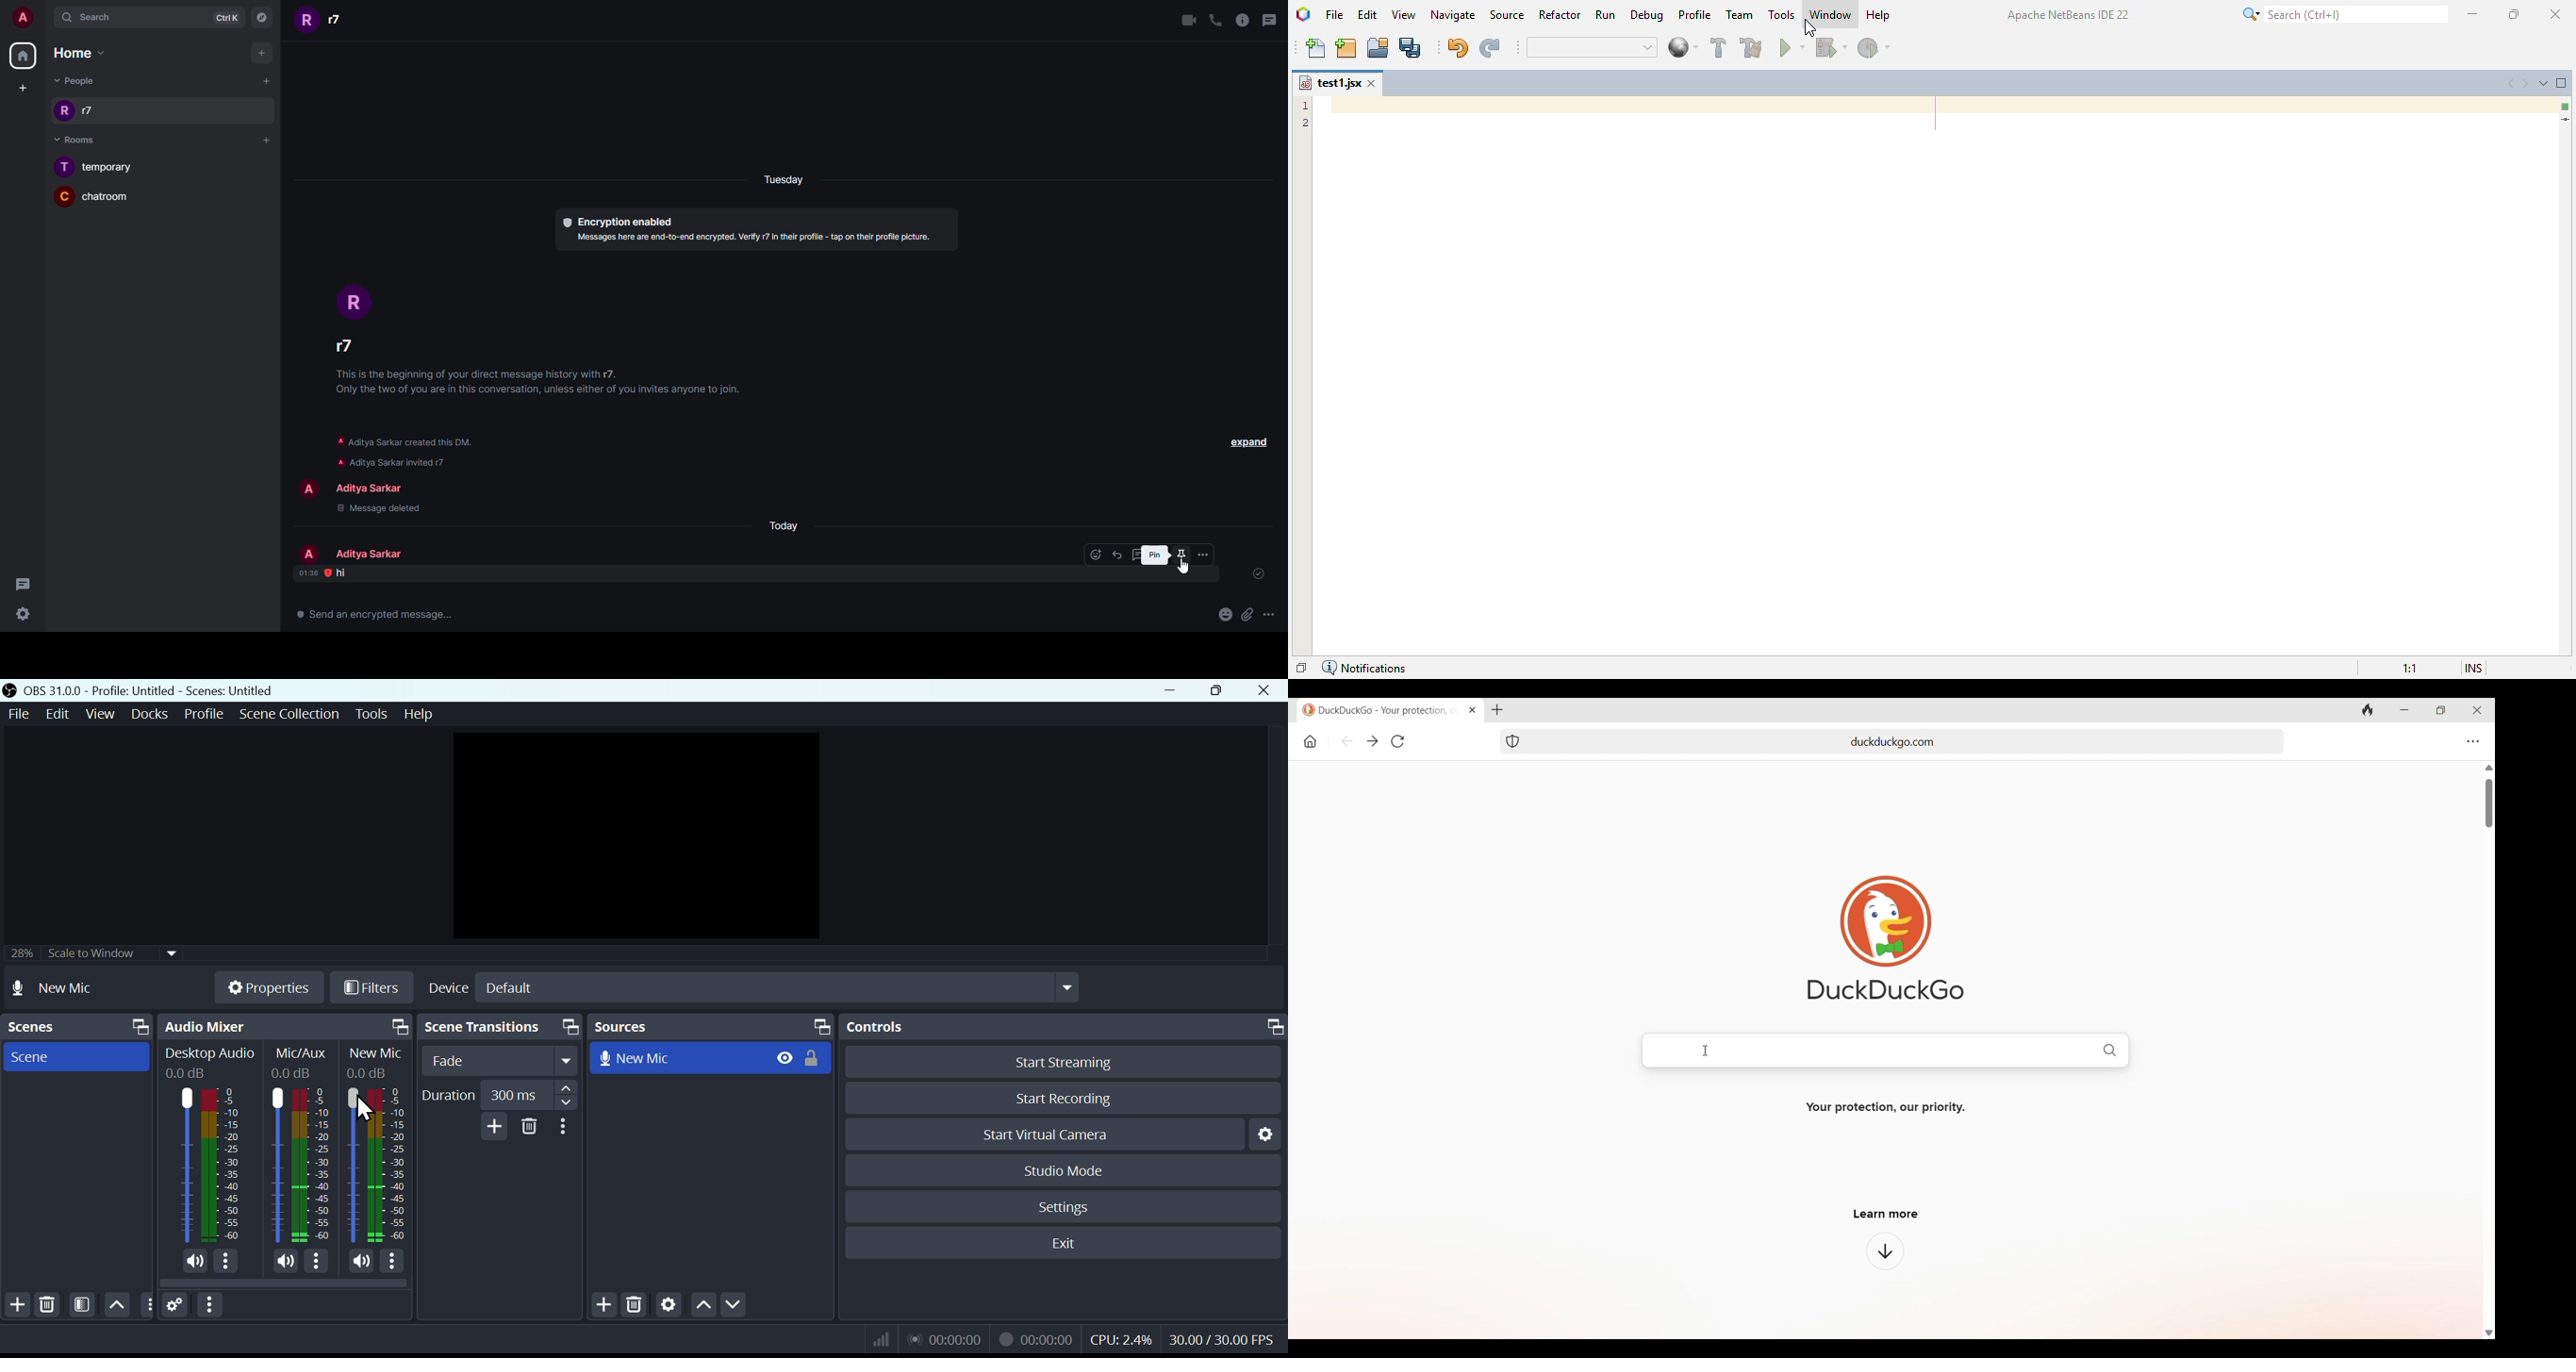 Image resolution: width=2576 pixels, height=1372 pixels. Describe the element at coordinates (636, 1307) in the screenshot. I see `Delete` at that location.